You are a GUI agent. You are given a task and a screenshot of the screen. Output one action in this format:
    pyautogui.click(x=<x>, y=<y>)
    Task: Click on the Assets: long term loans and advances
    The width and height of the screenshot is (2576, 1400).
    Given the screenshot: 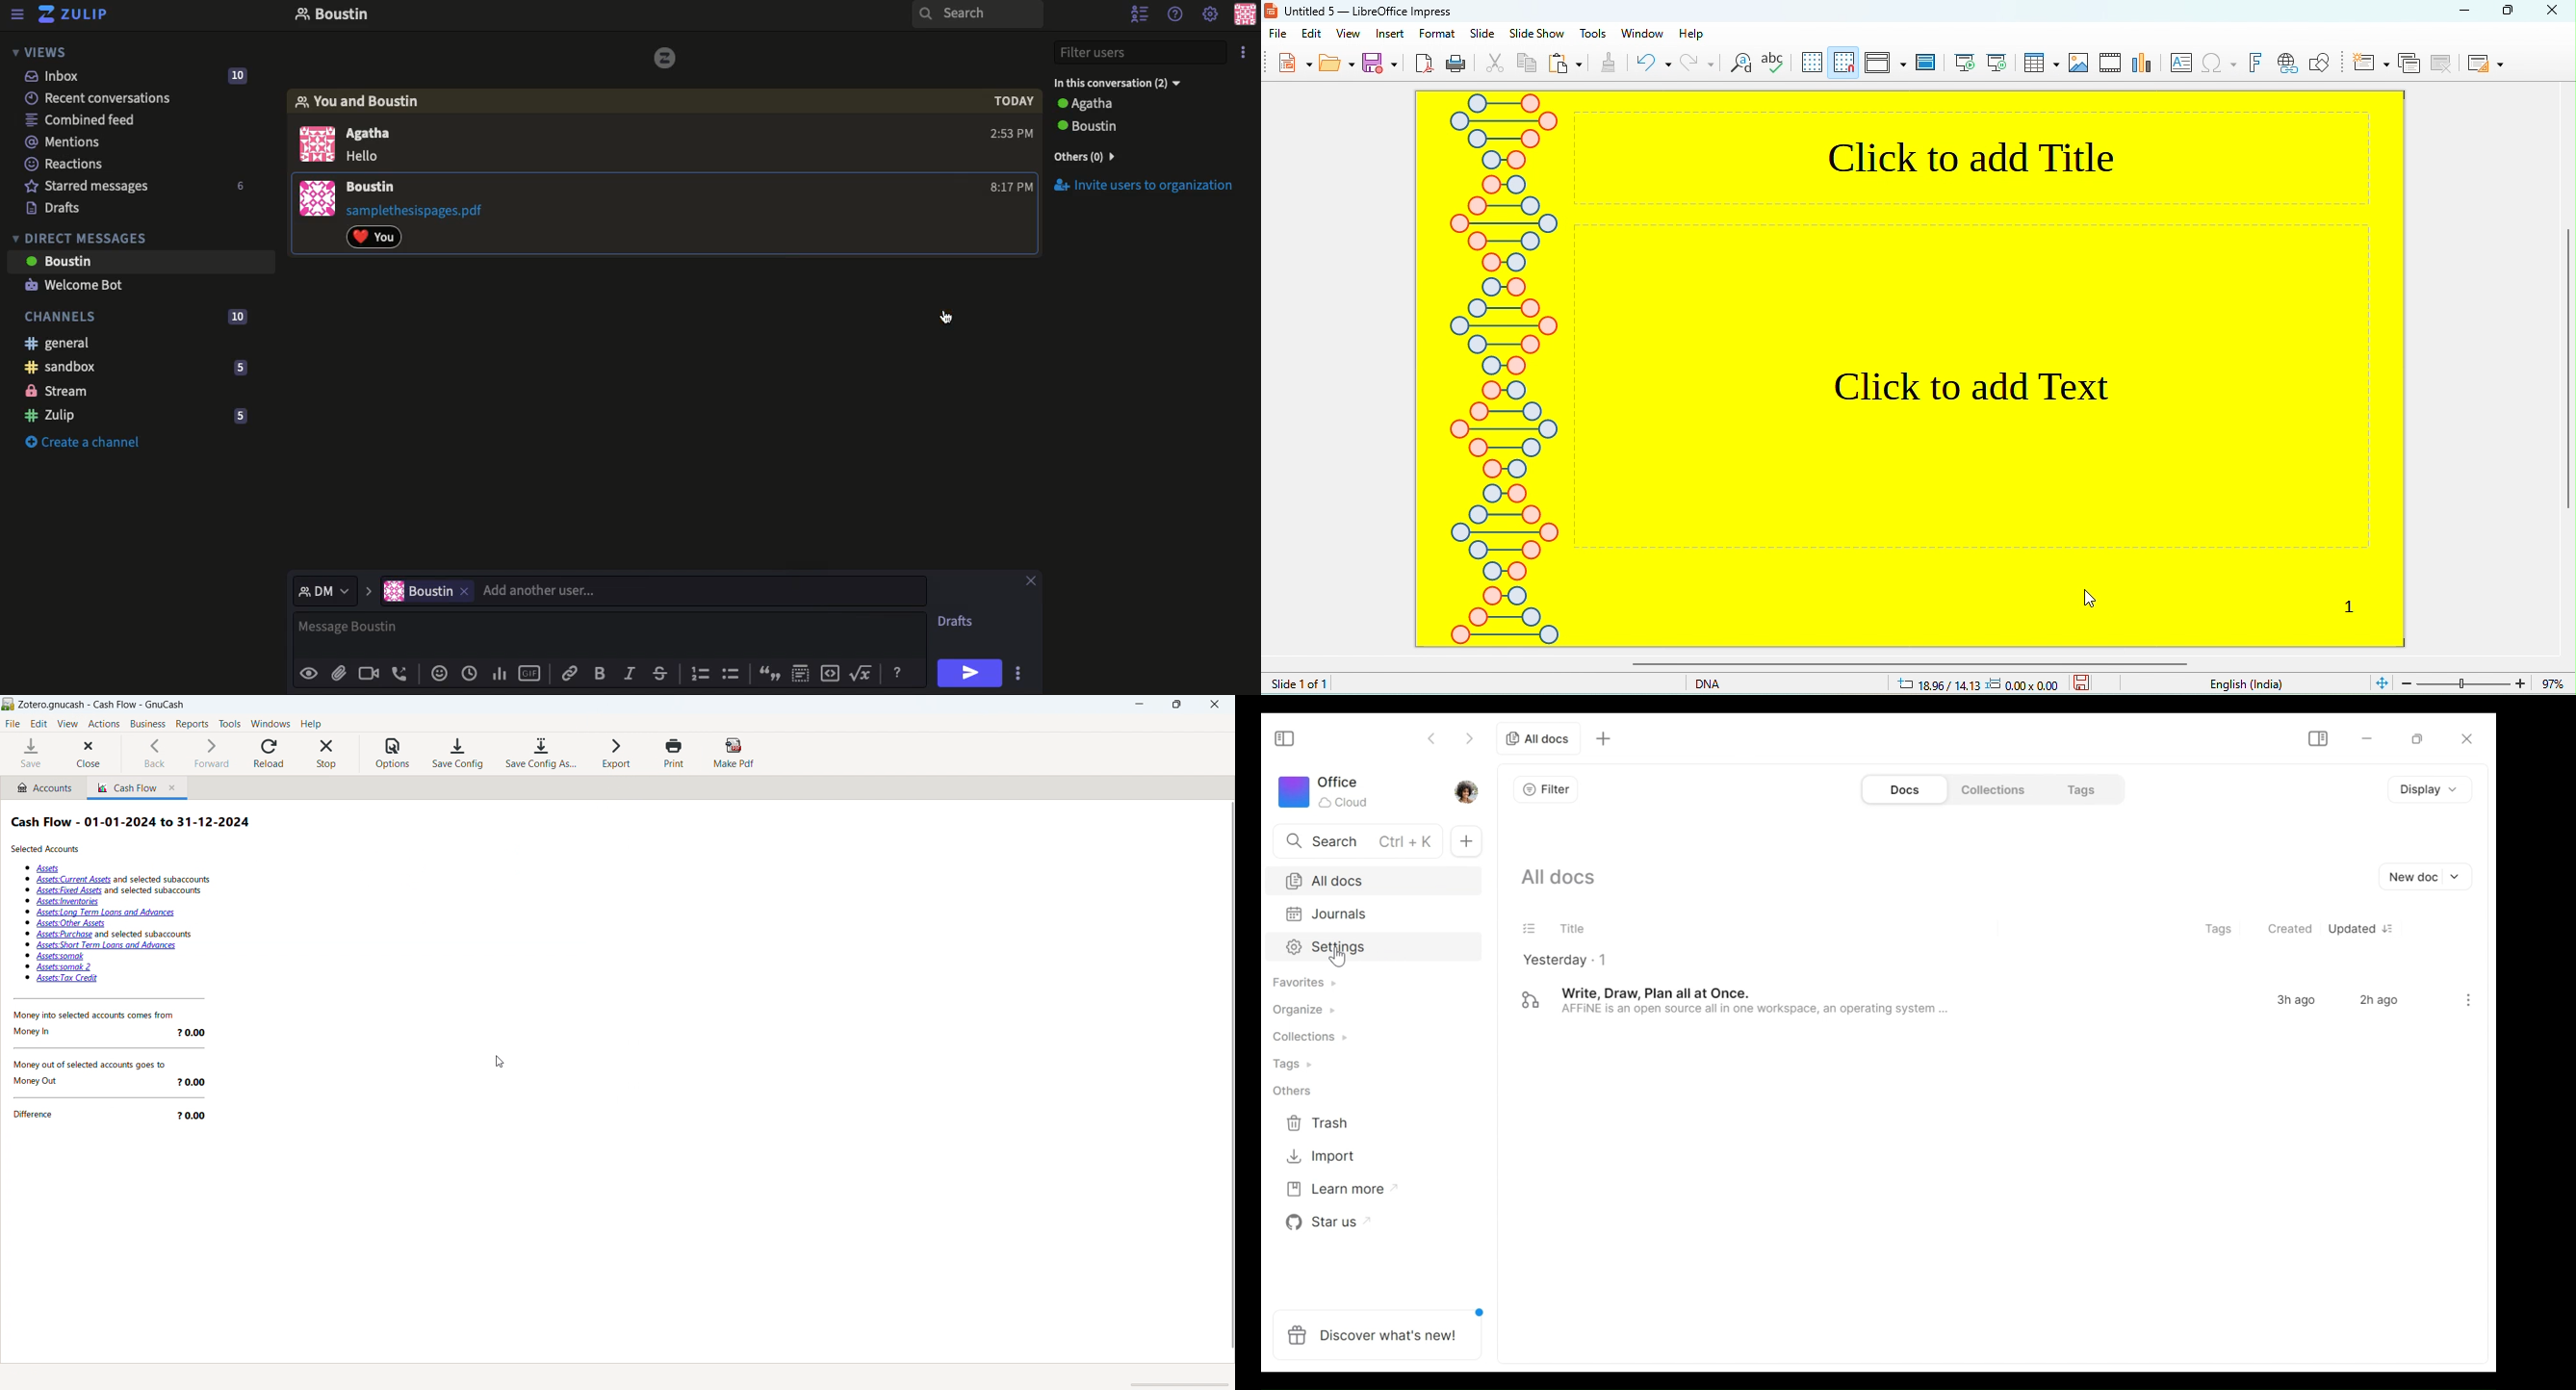 What is the action you would take?
    pyautogui.click(x=107, y=913)
    